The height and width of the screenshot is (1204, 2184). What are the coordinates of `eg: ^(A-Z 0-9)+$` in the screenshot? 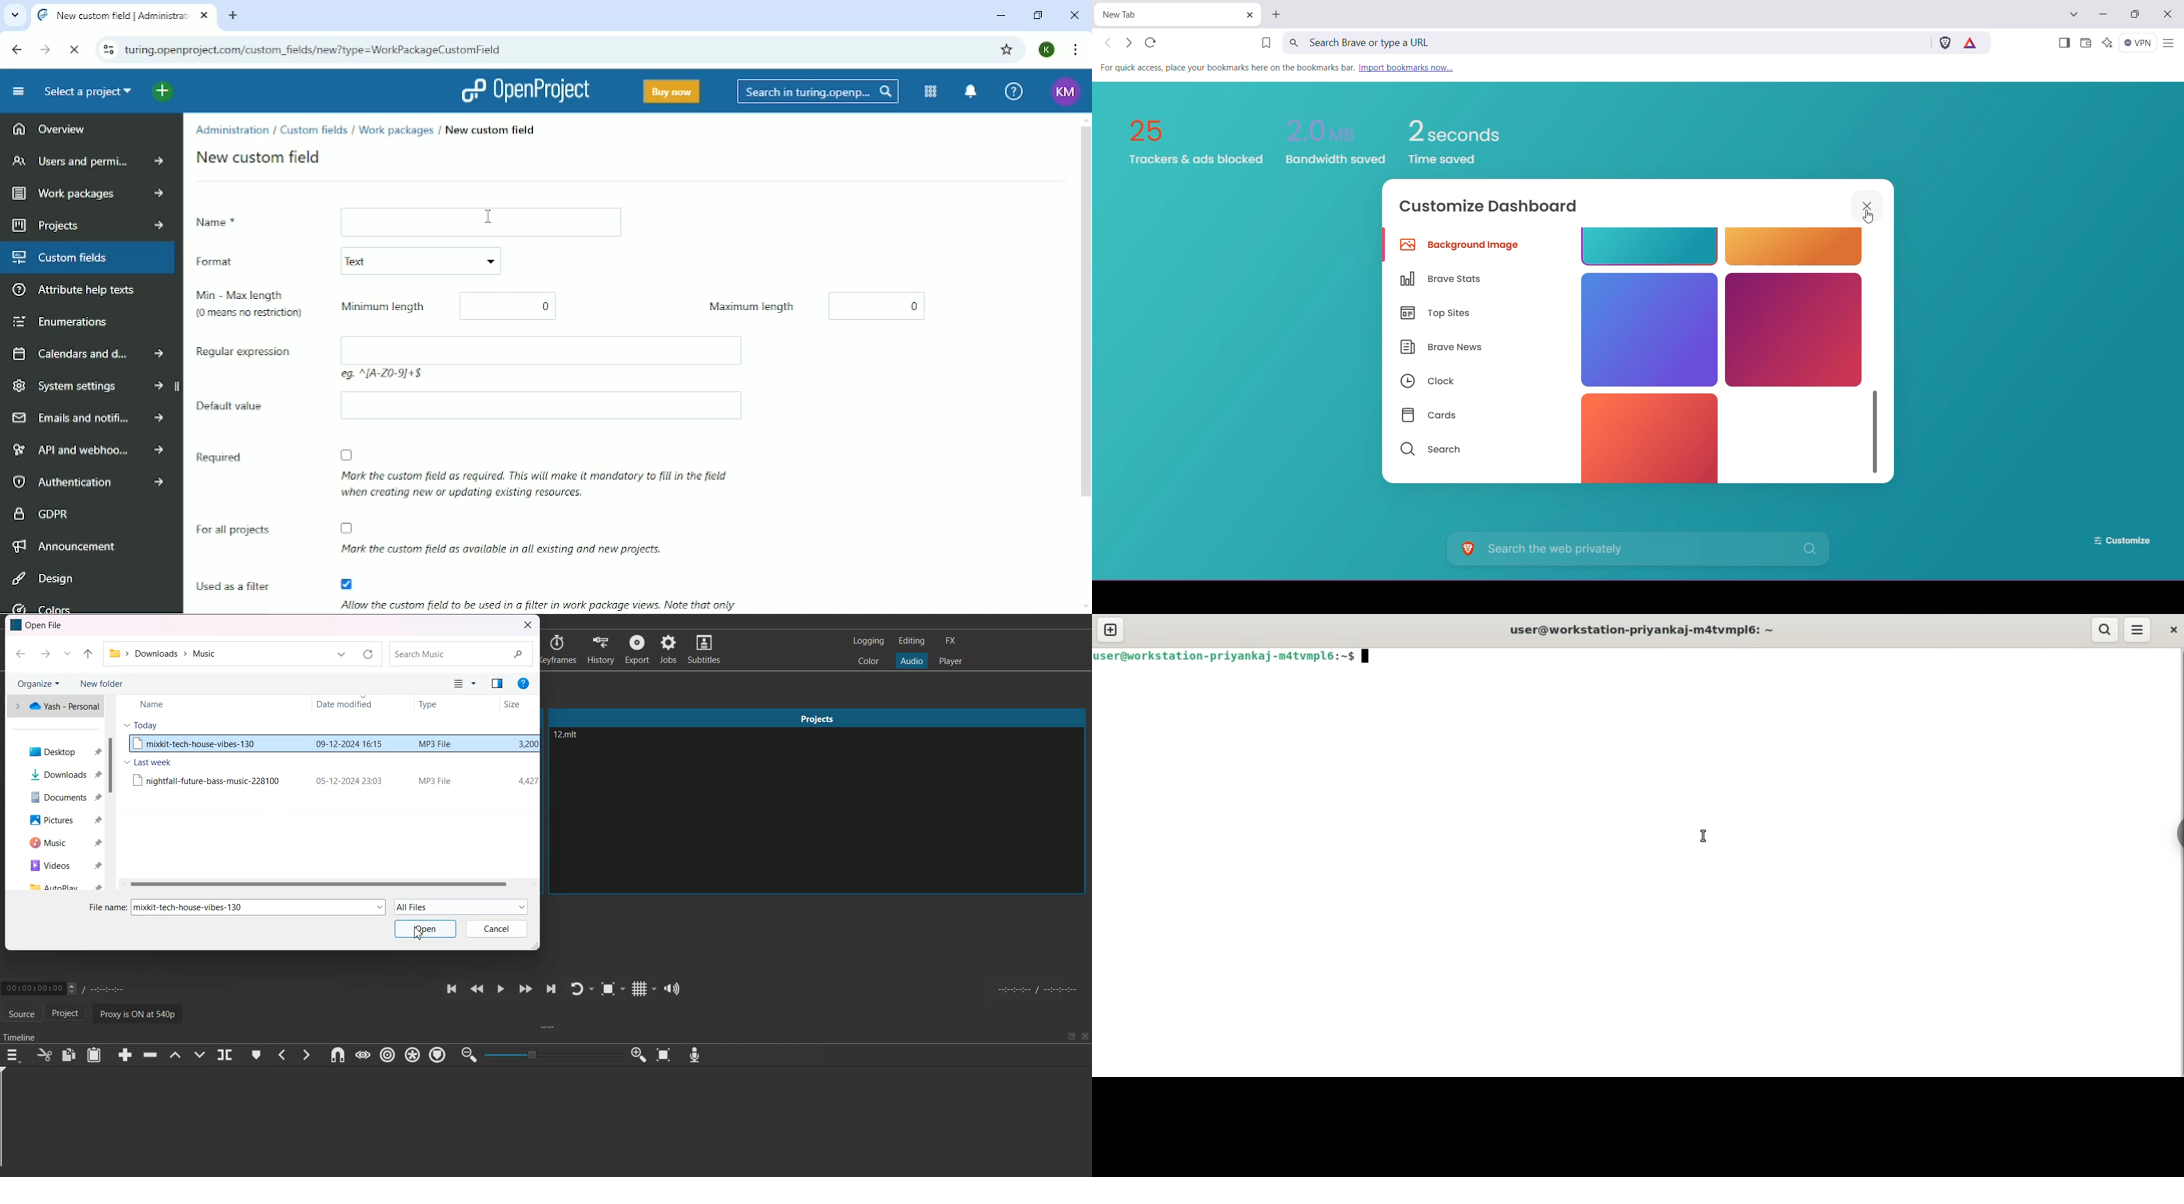 It's located at (382, 375).